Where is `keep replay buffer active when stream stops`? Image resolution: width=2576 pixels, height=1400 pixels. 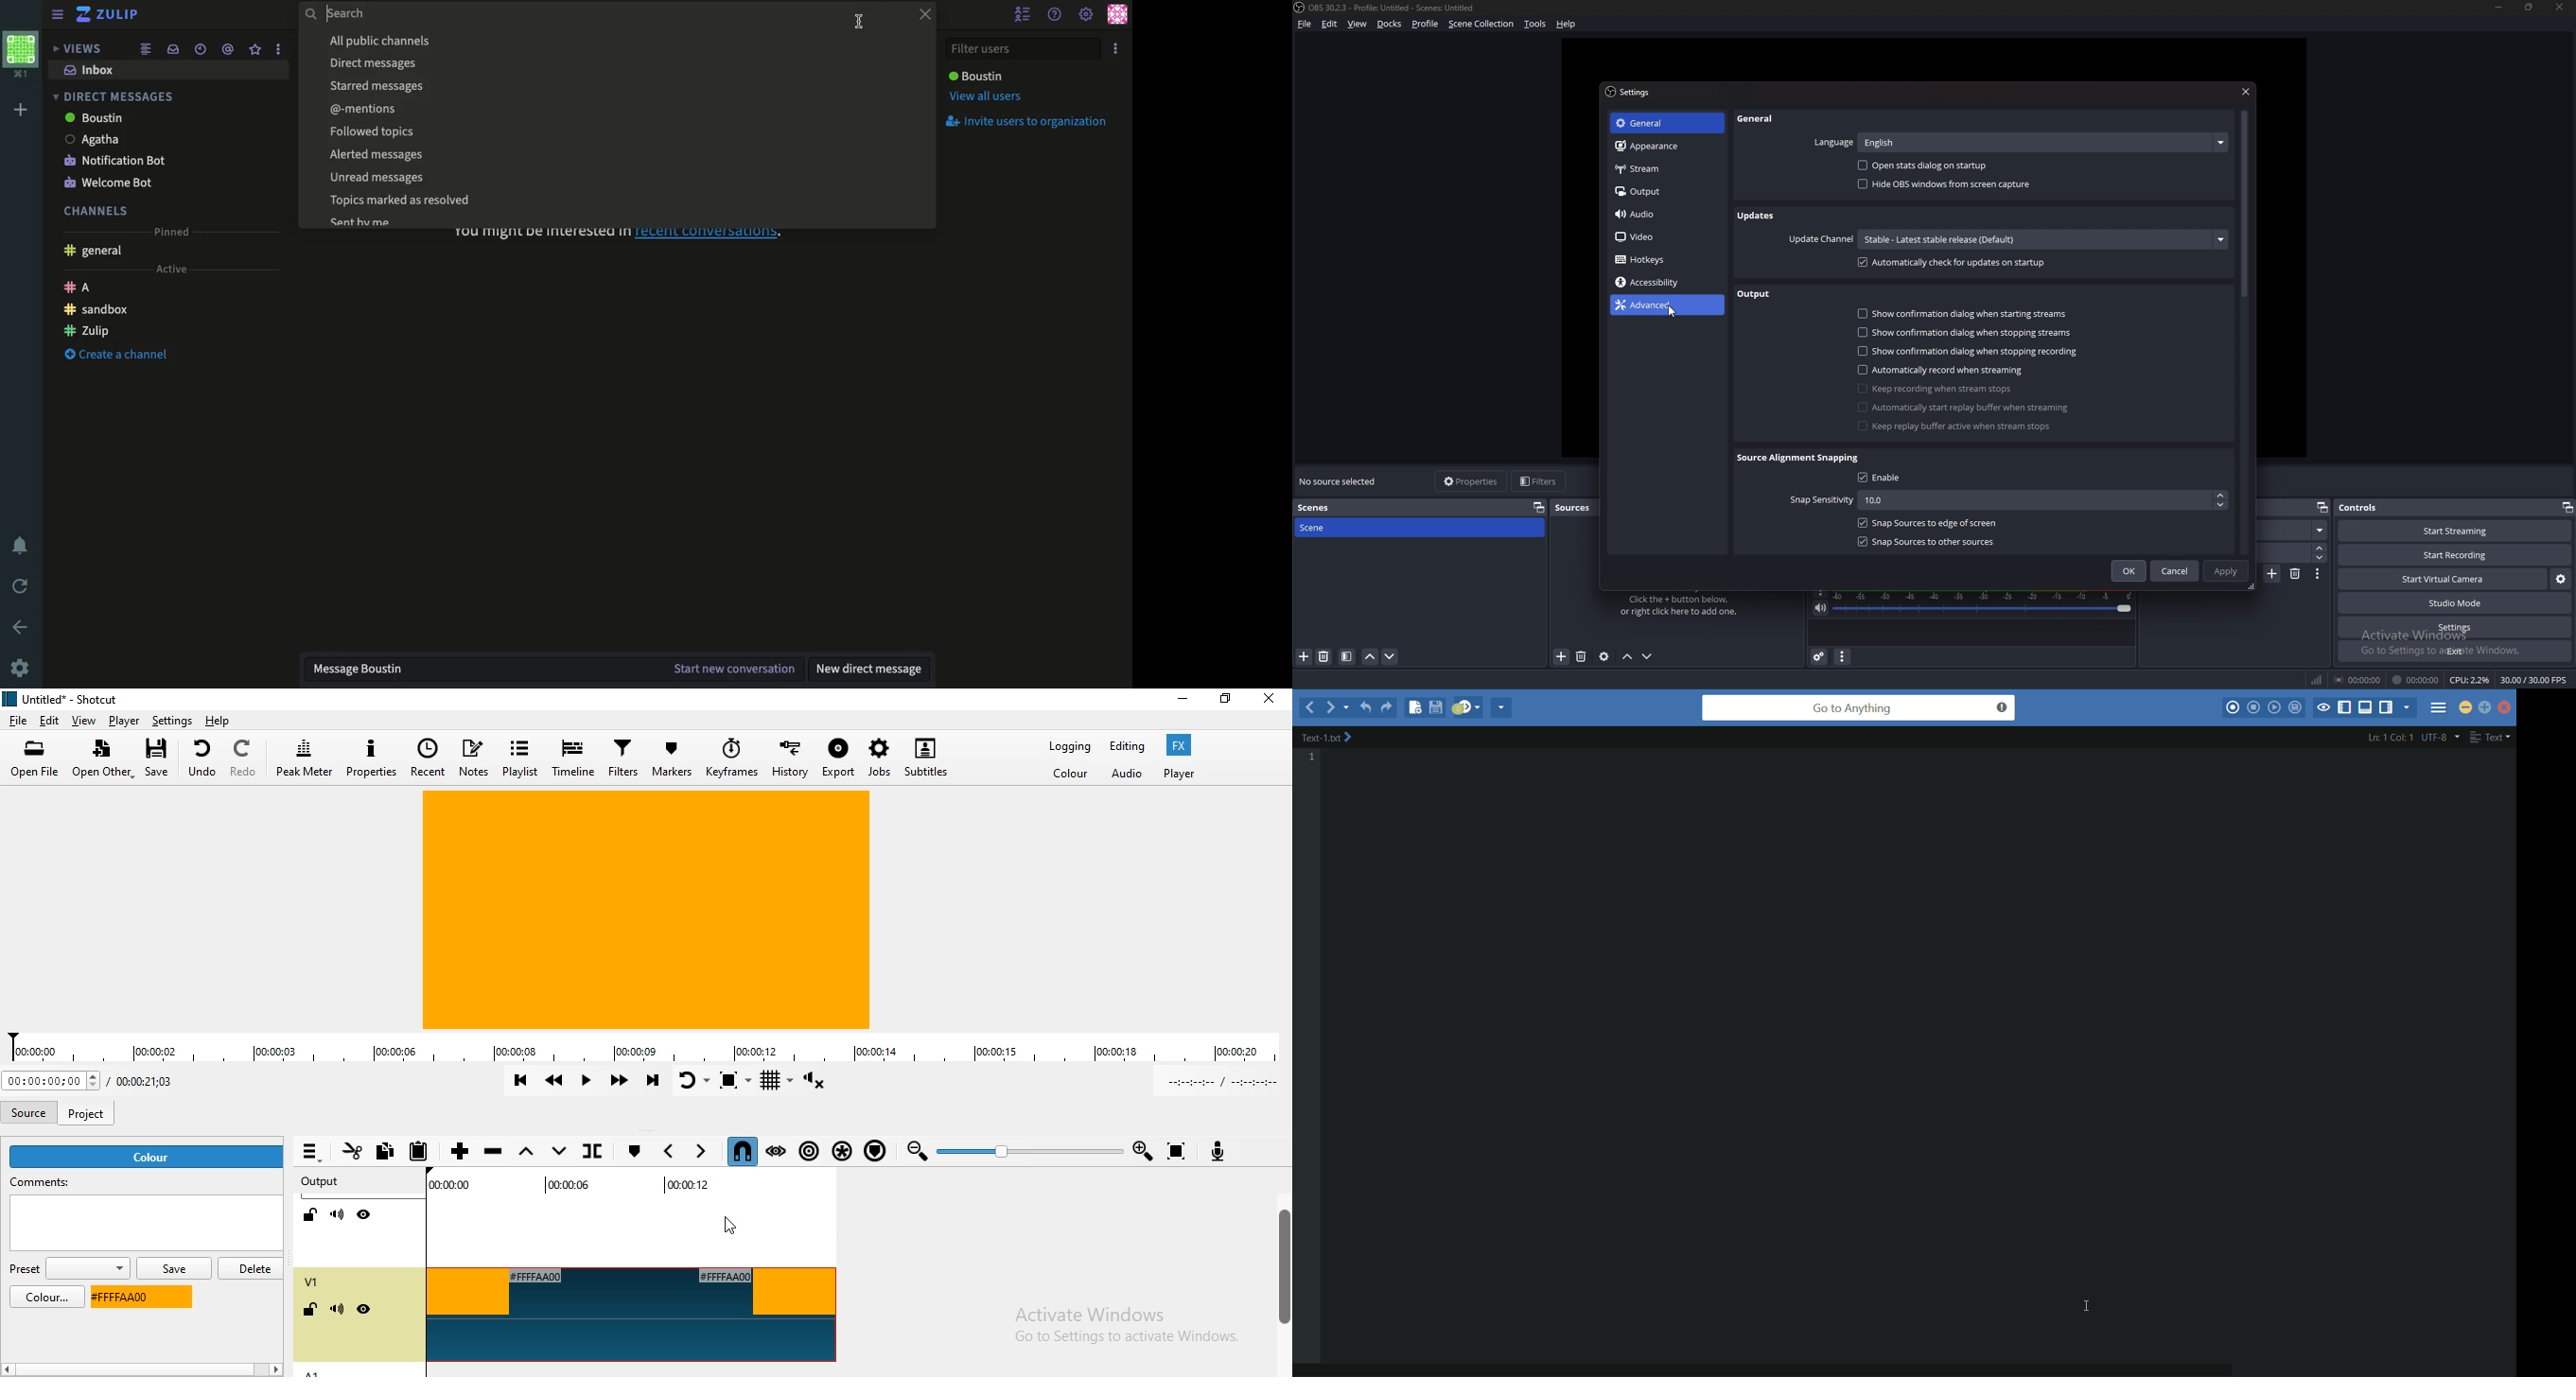
keep replay buffer active when stream stops is located at coordinates (1958, 426).